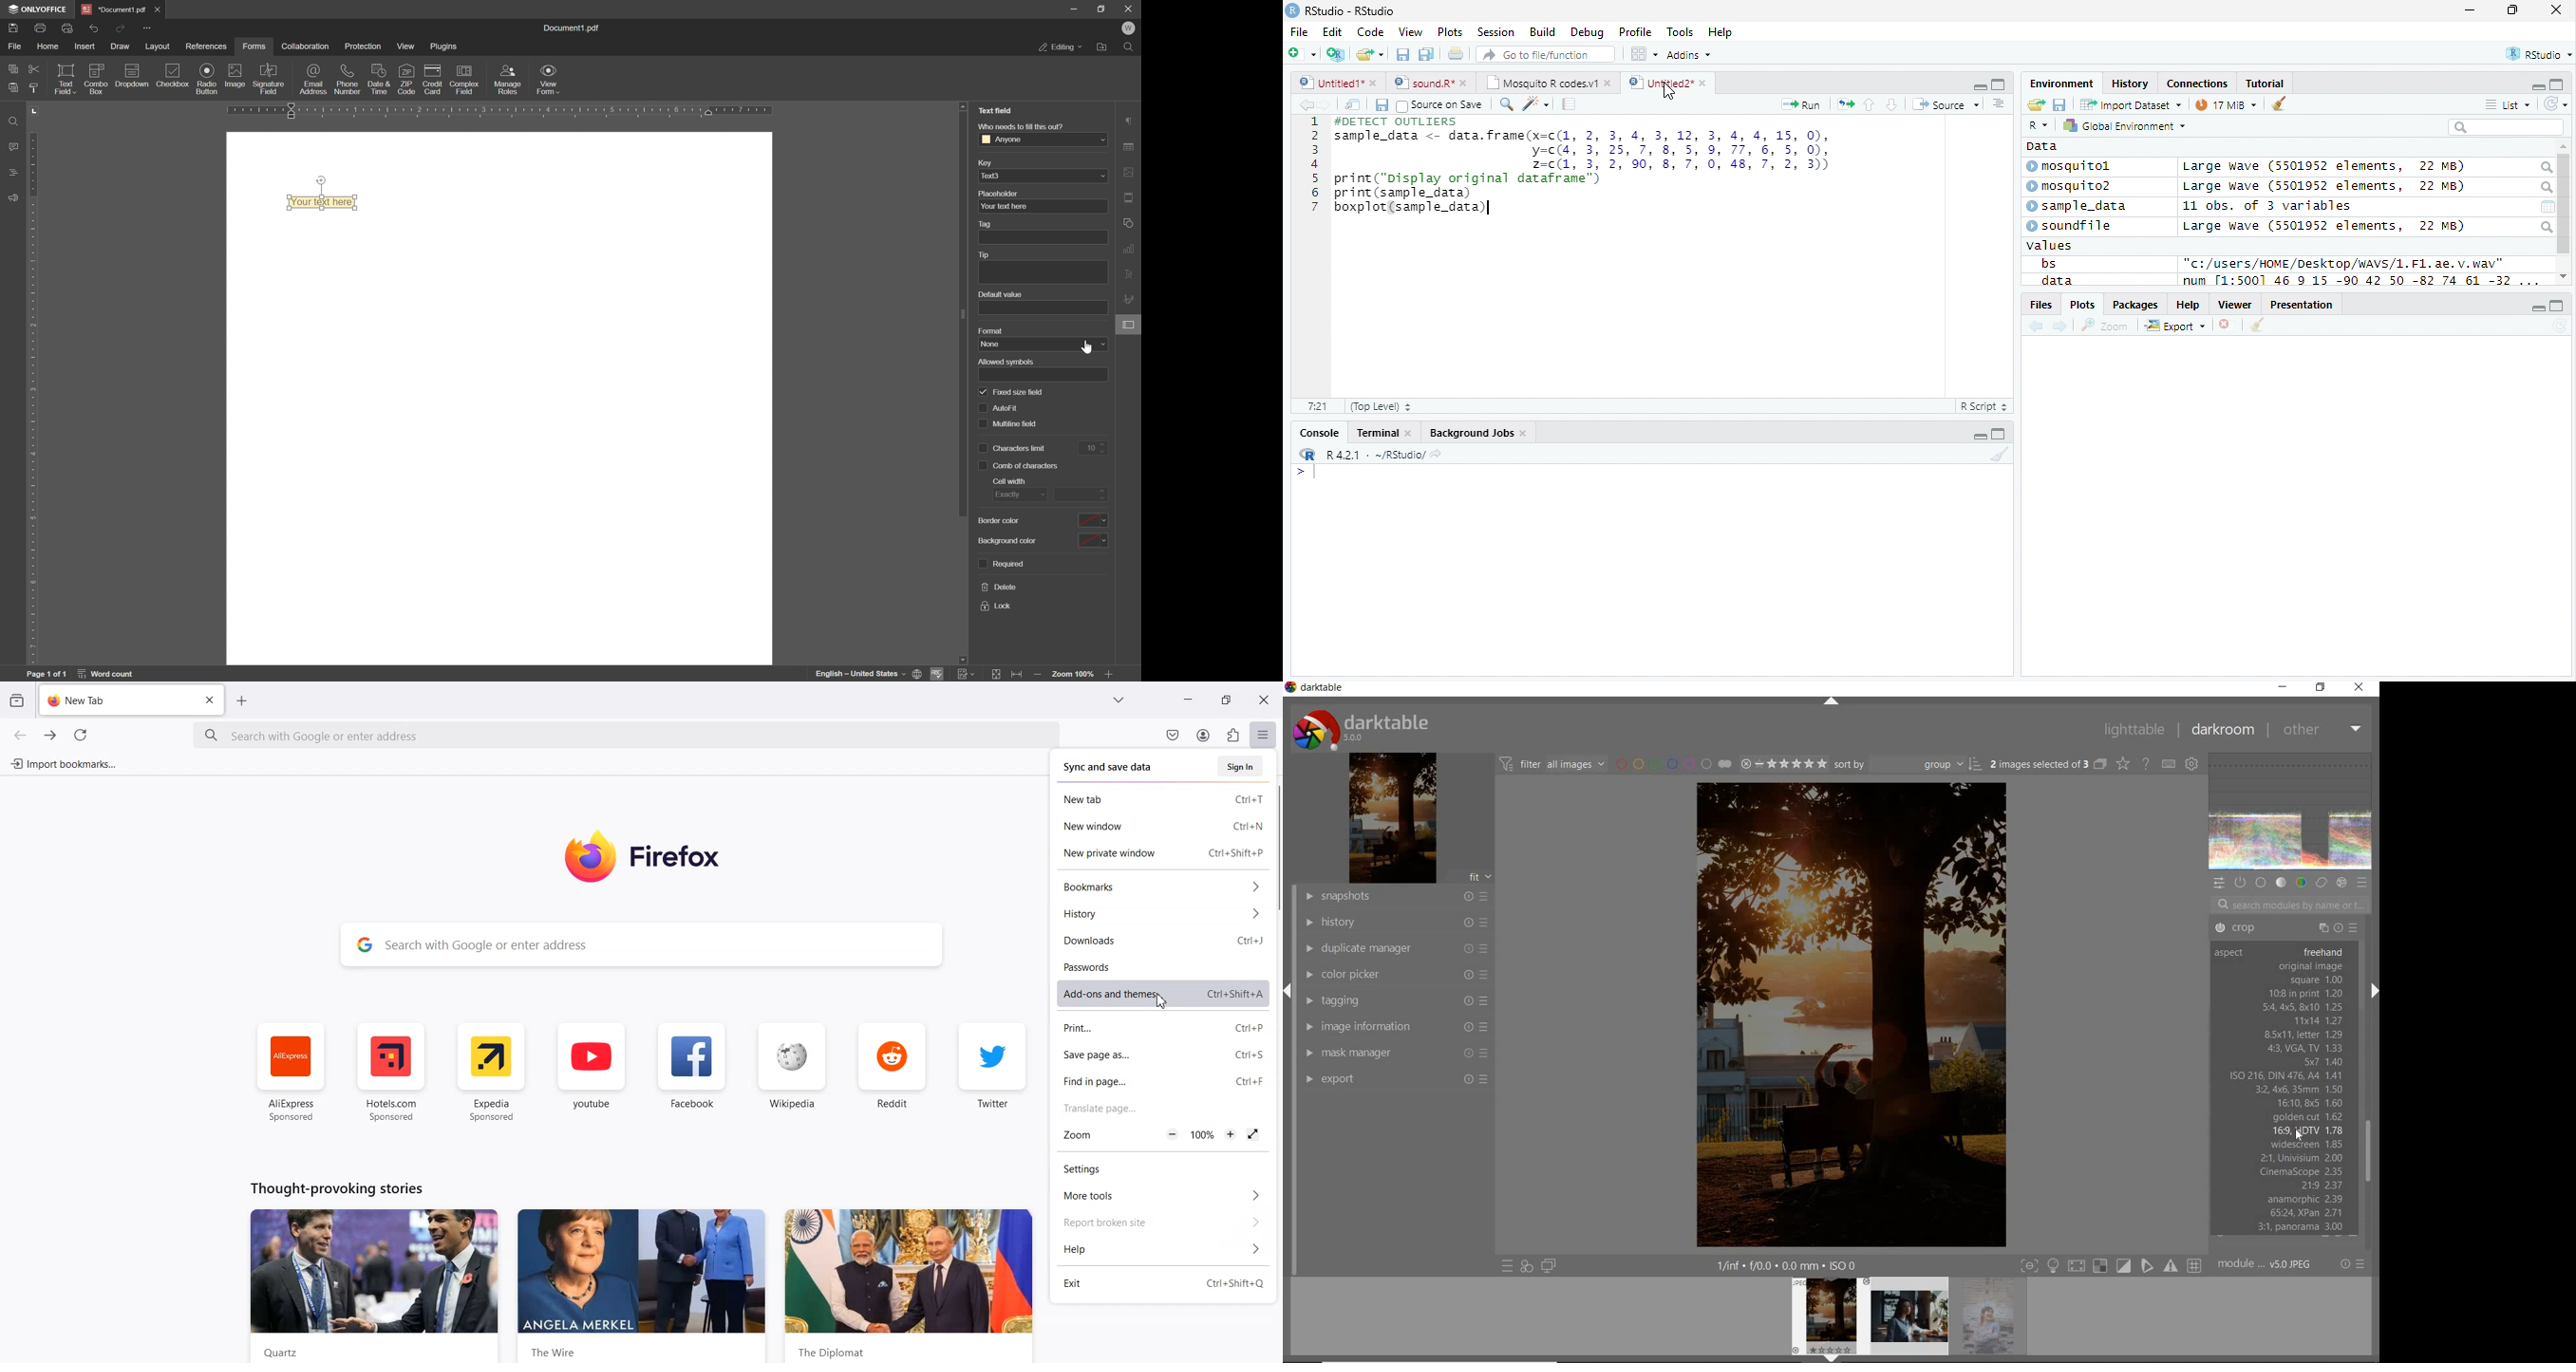 The width and height of the screenshot is (2576, 1372). Describe the element at coordinates (1428, 82) in the screenshot. I see `sound.R*` at that location.